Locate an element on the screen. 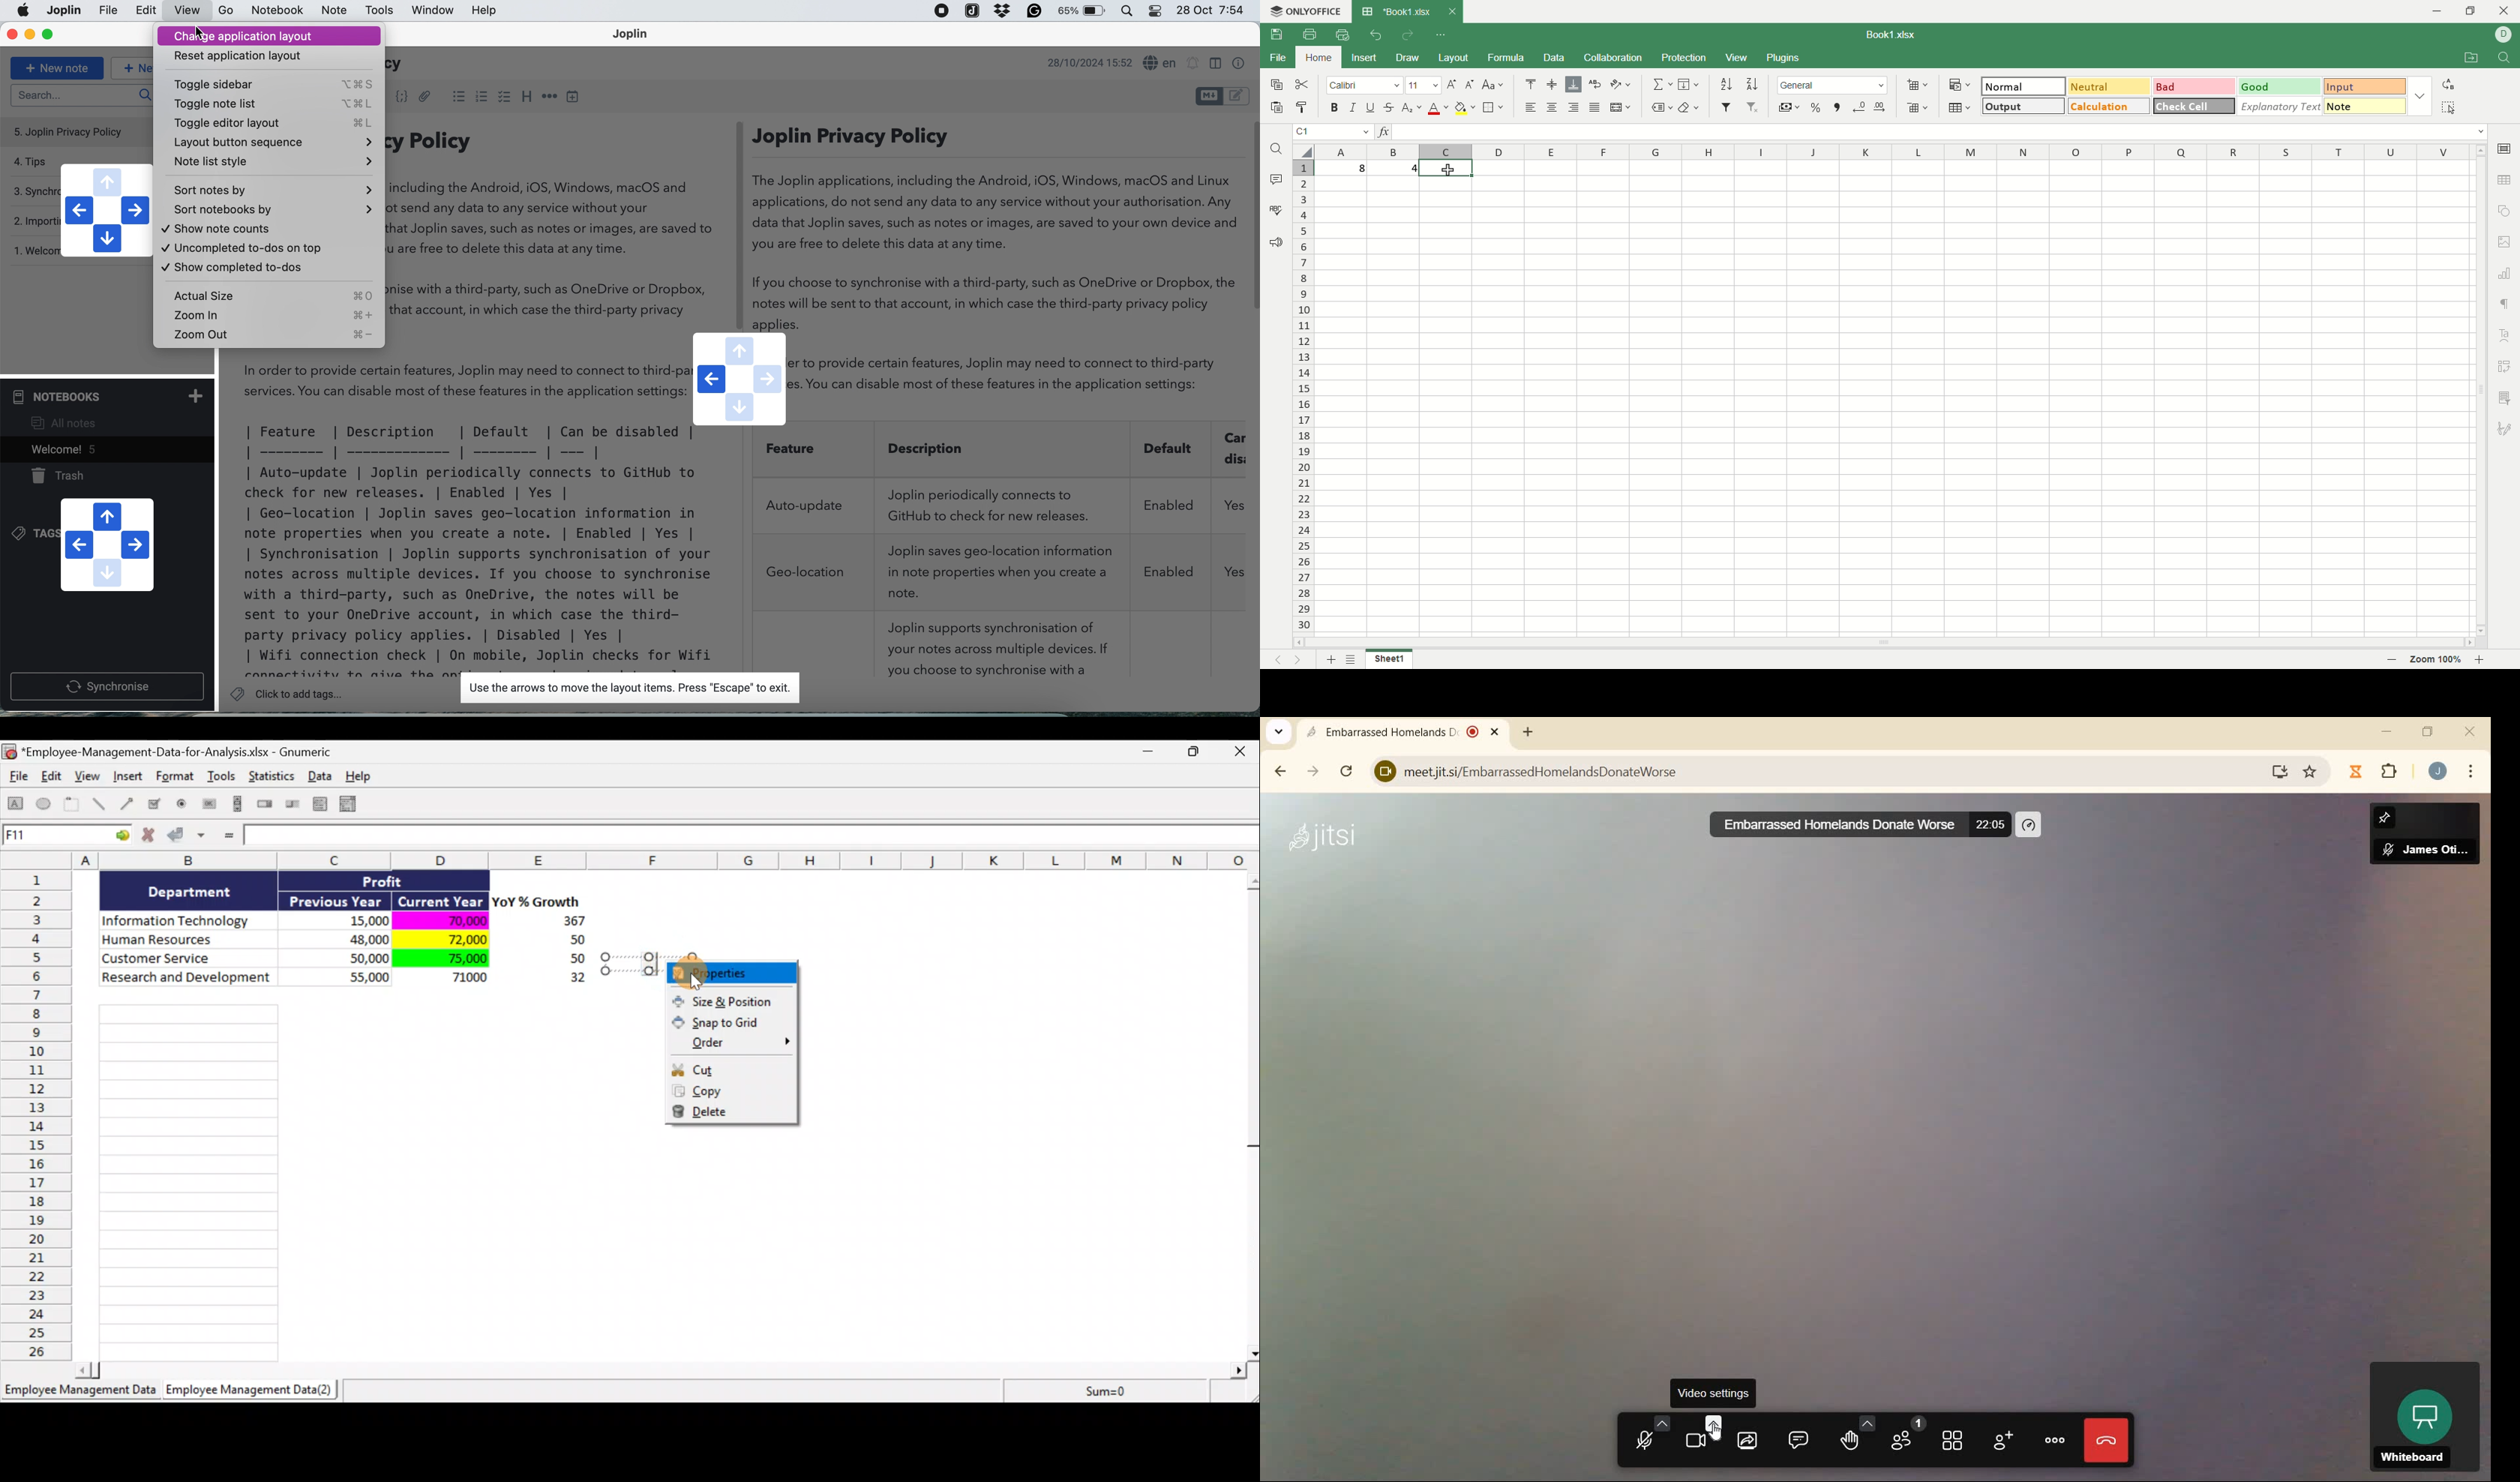 This screenshot has width=2520, height=1484. Layout button sequence is located at coordinates (271, 144).